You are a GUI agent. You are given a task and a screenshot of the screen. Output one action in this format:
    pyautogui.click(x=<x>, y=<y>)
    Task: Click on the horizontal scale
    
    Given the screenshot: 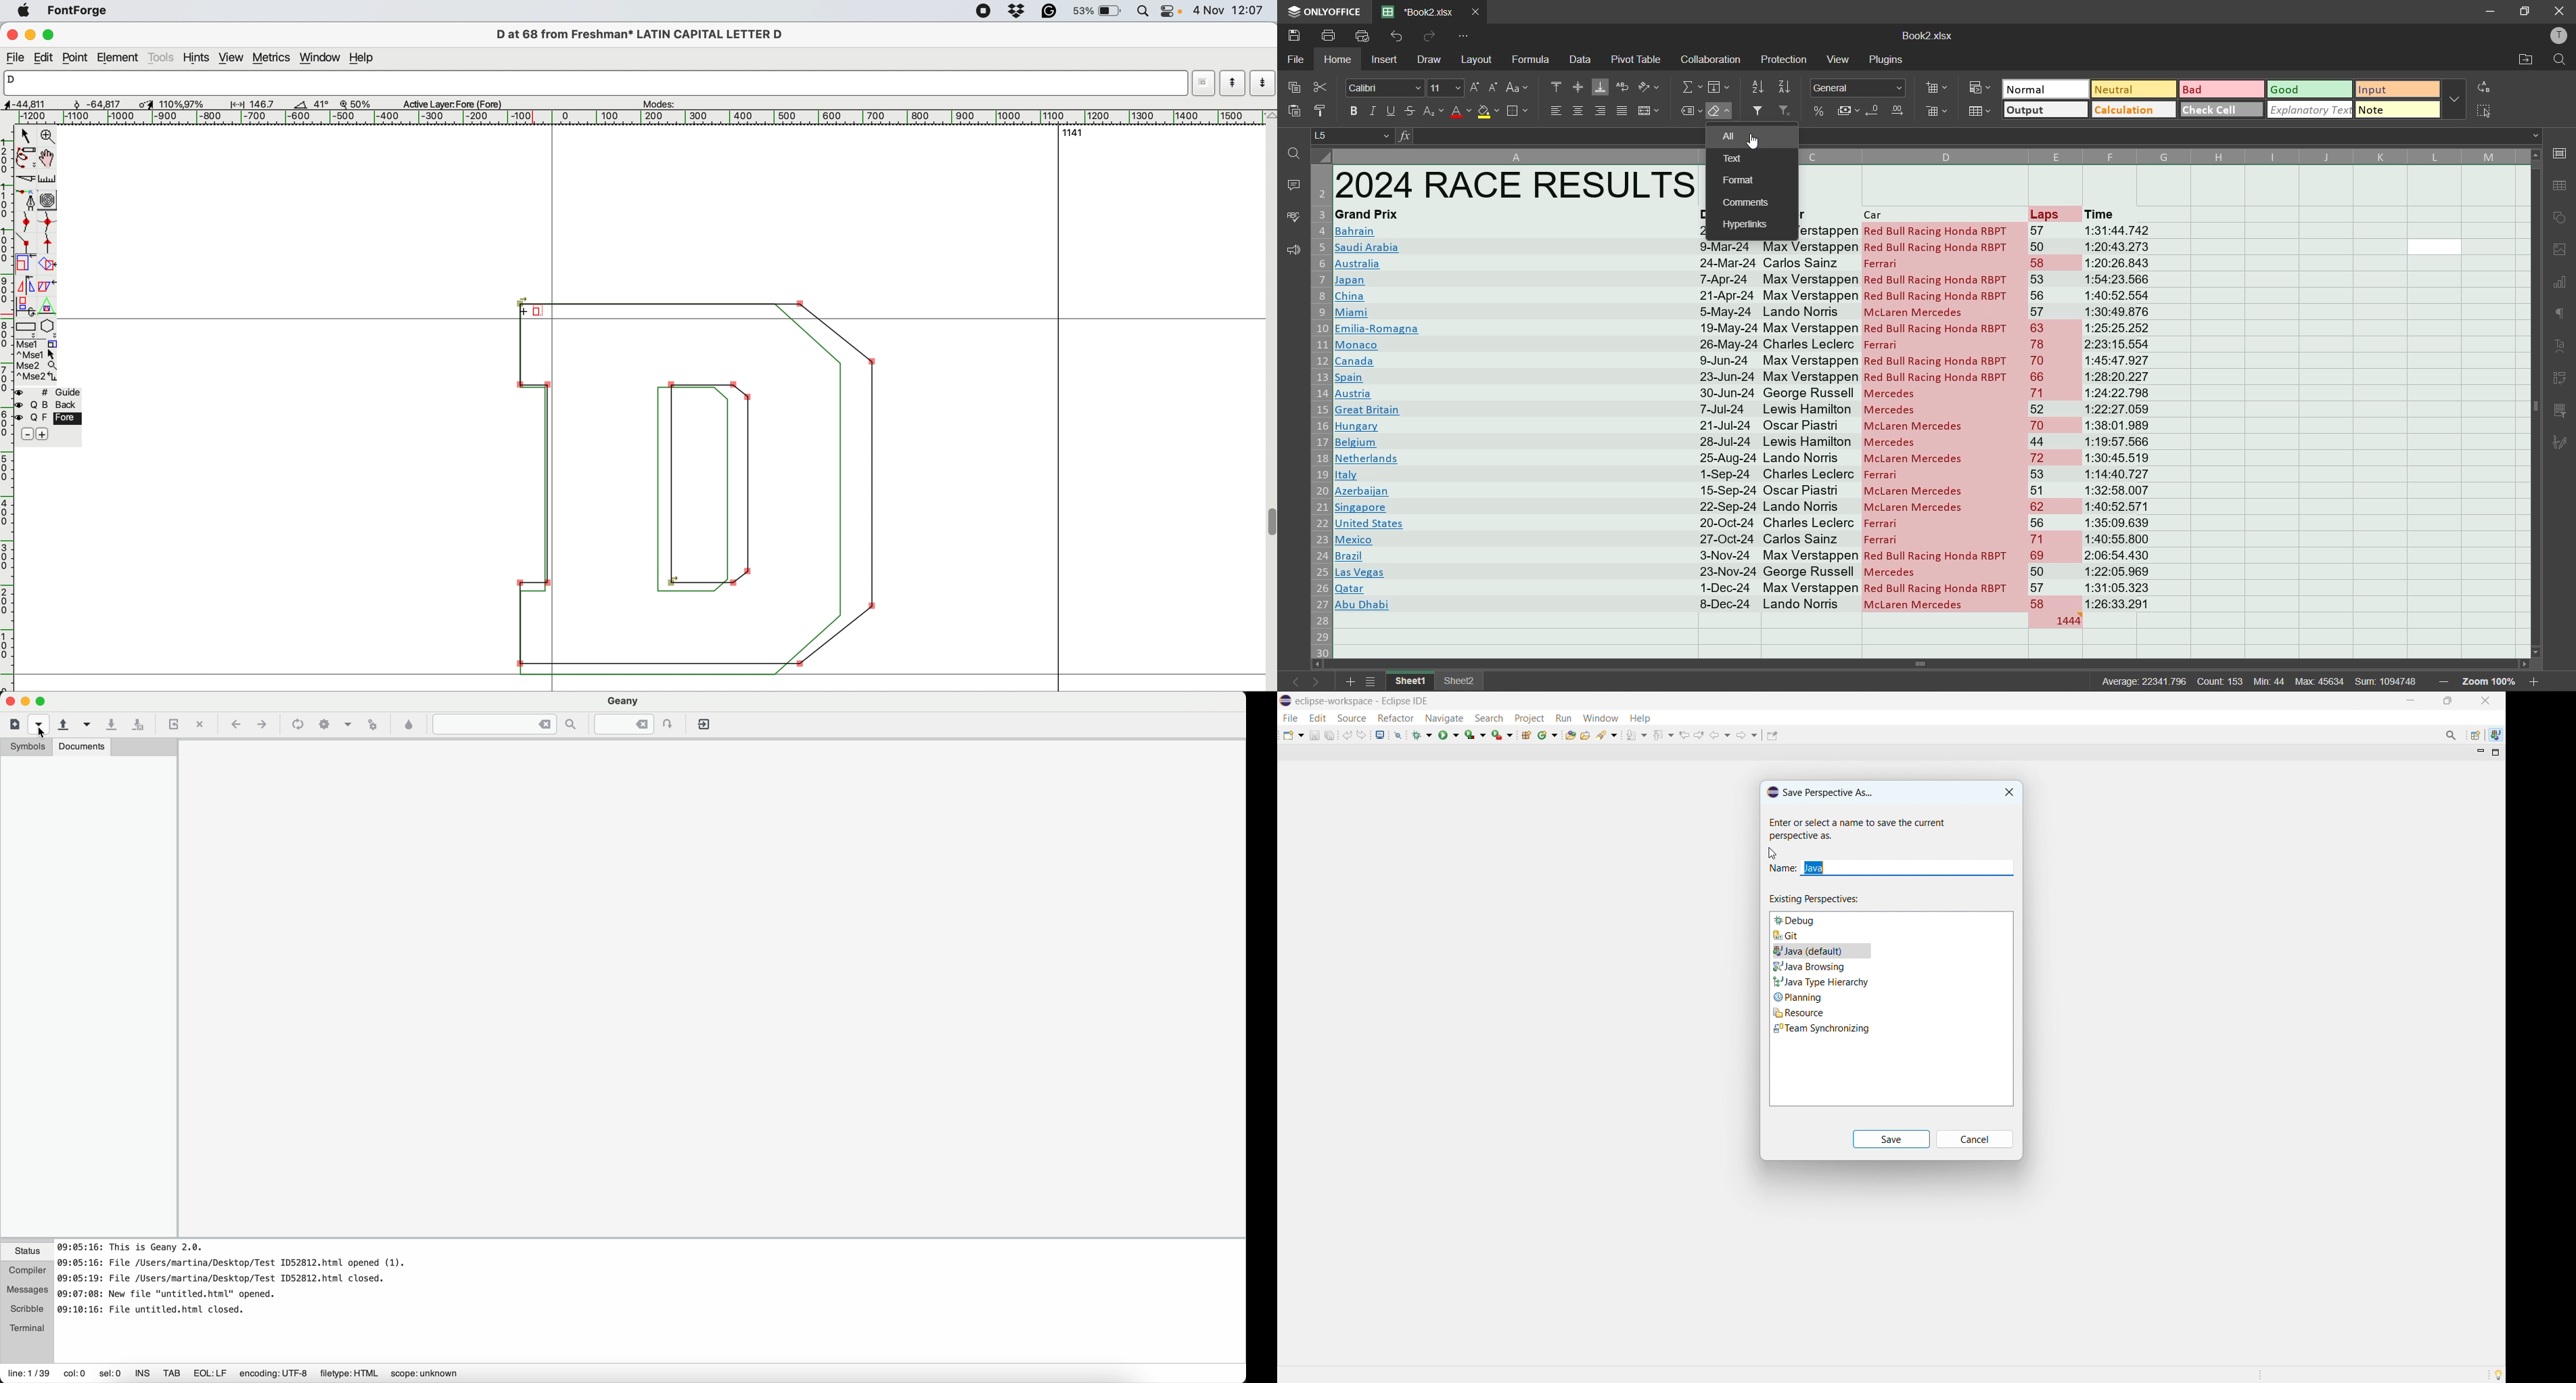 What is the action you would take?
    pyautogui.click(x=8, y=409)
    